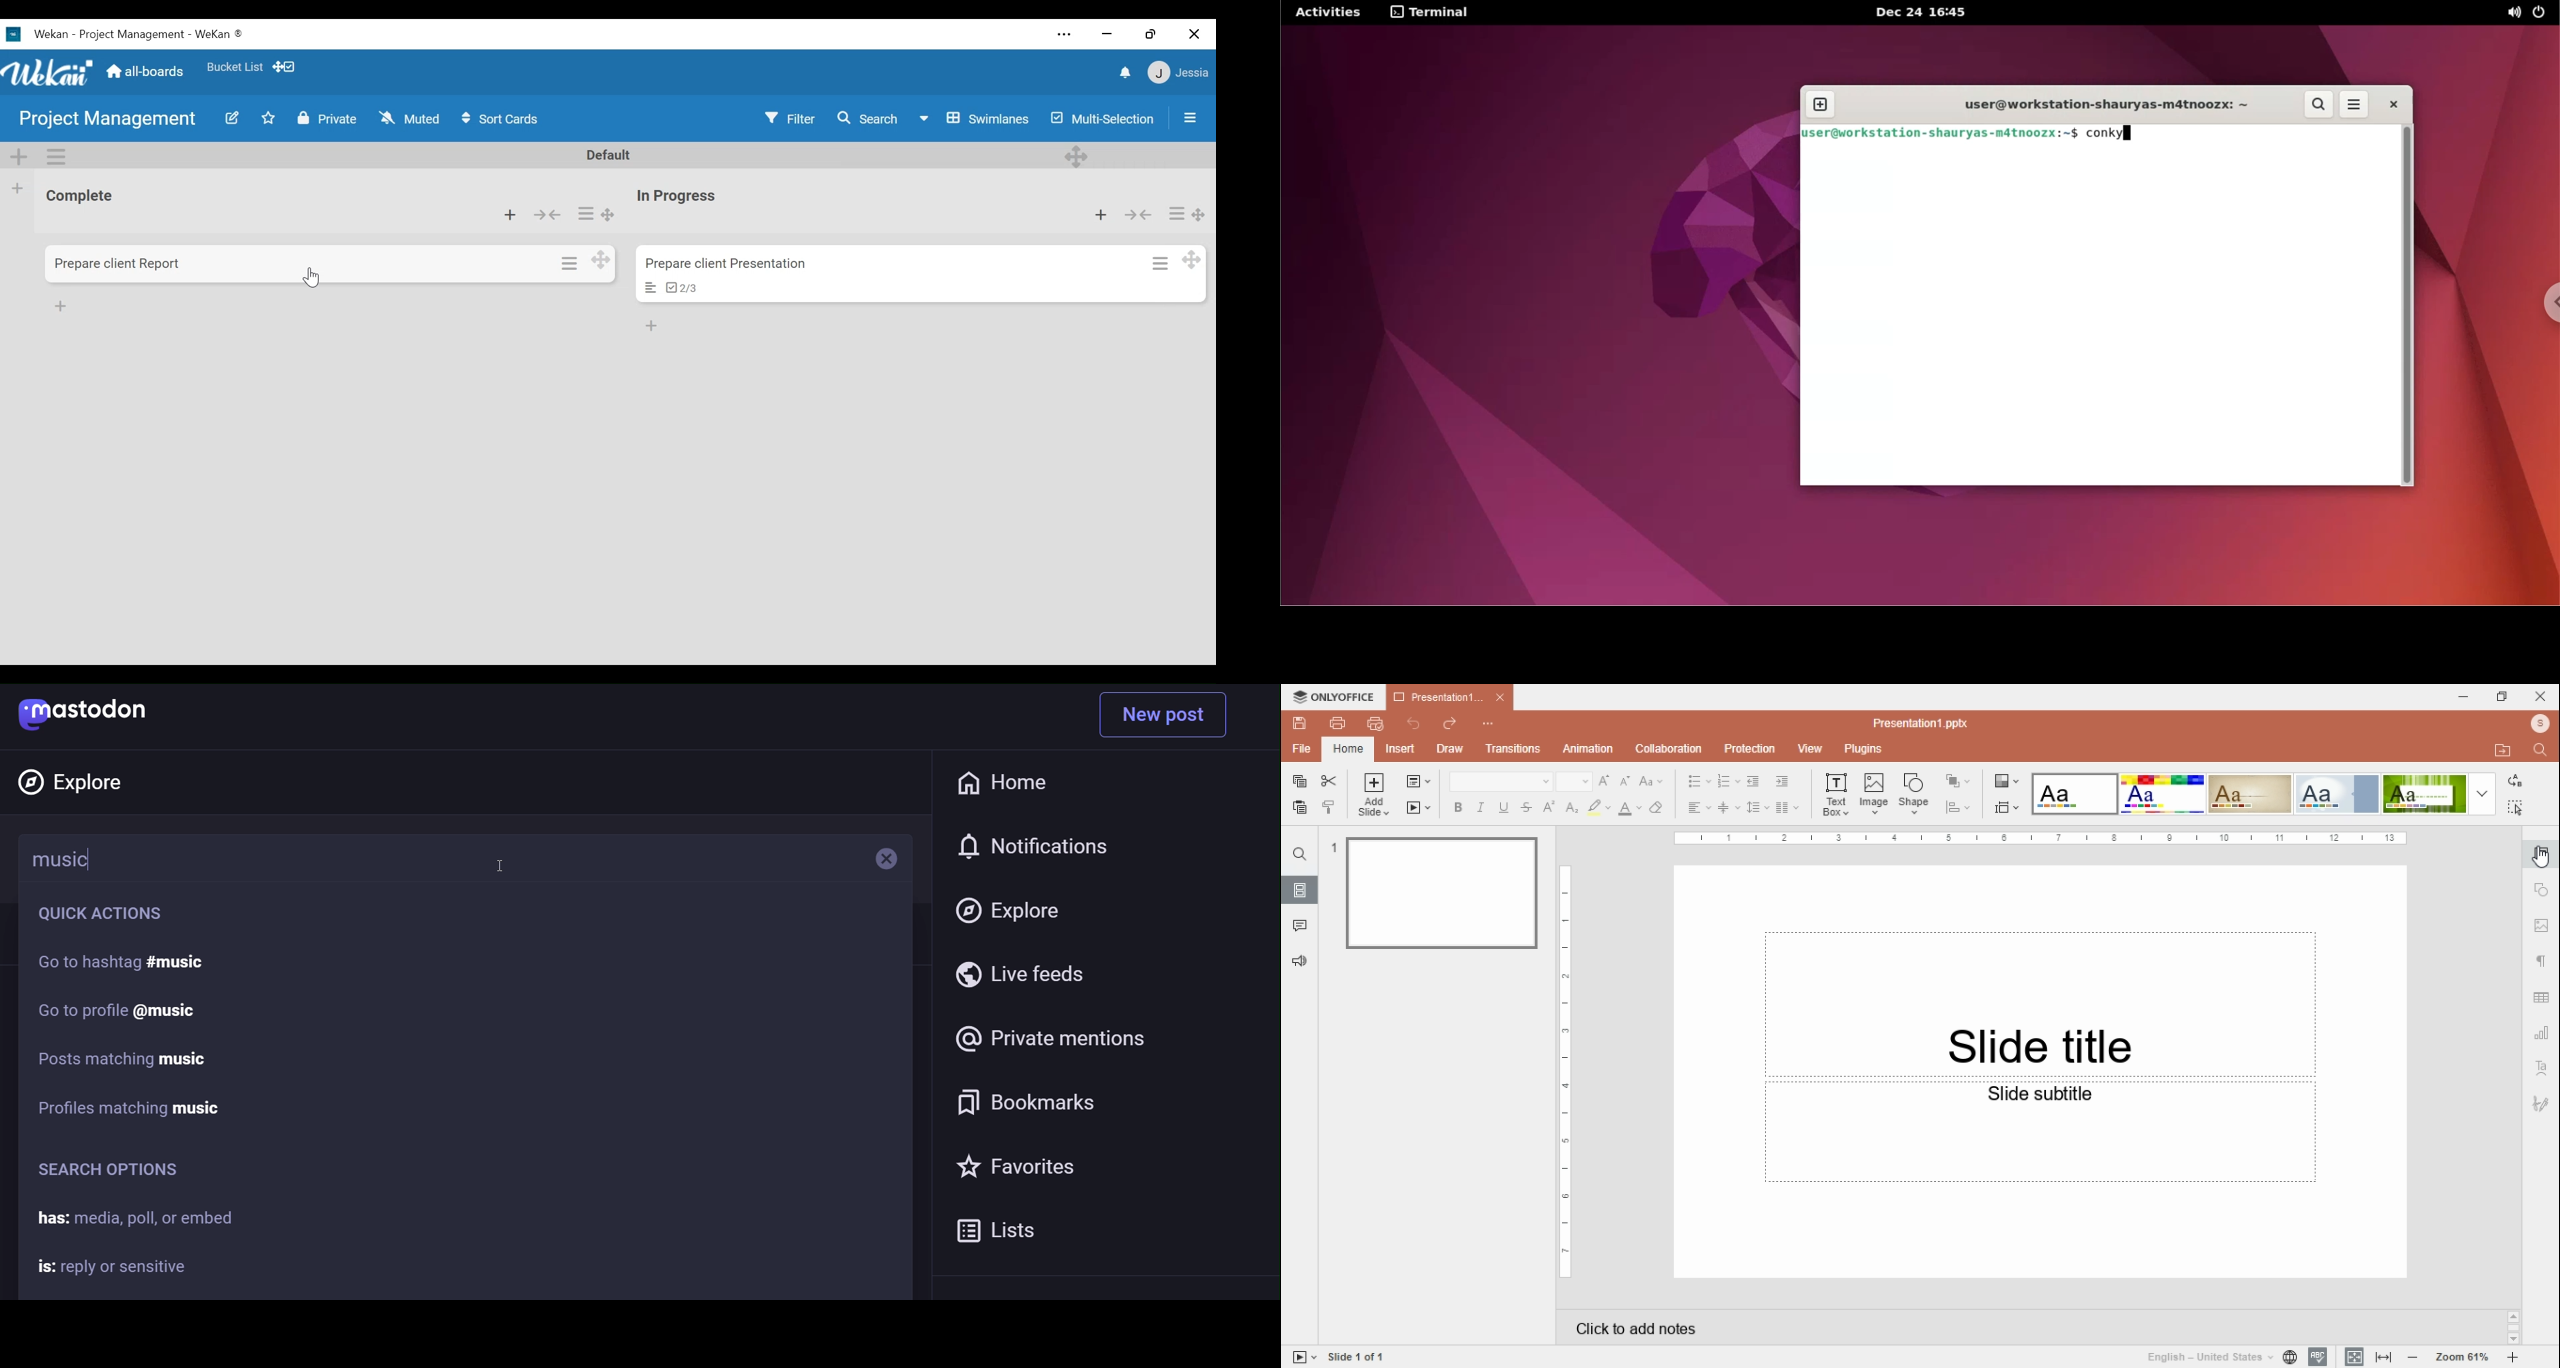  Describe the element at coordinates (2038, 1005) in the screenshot. I see `text box` at that location.